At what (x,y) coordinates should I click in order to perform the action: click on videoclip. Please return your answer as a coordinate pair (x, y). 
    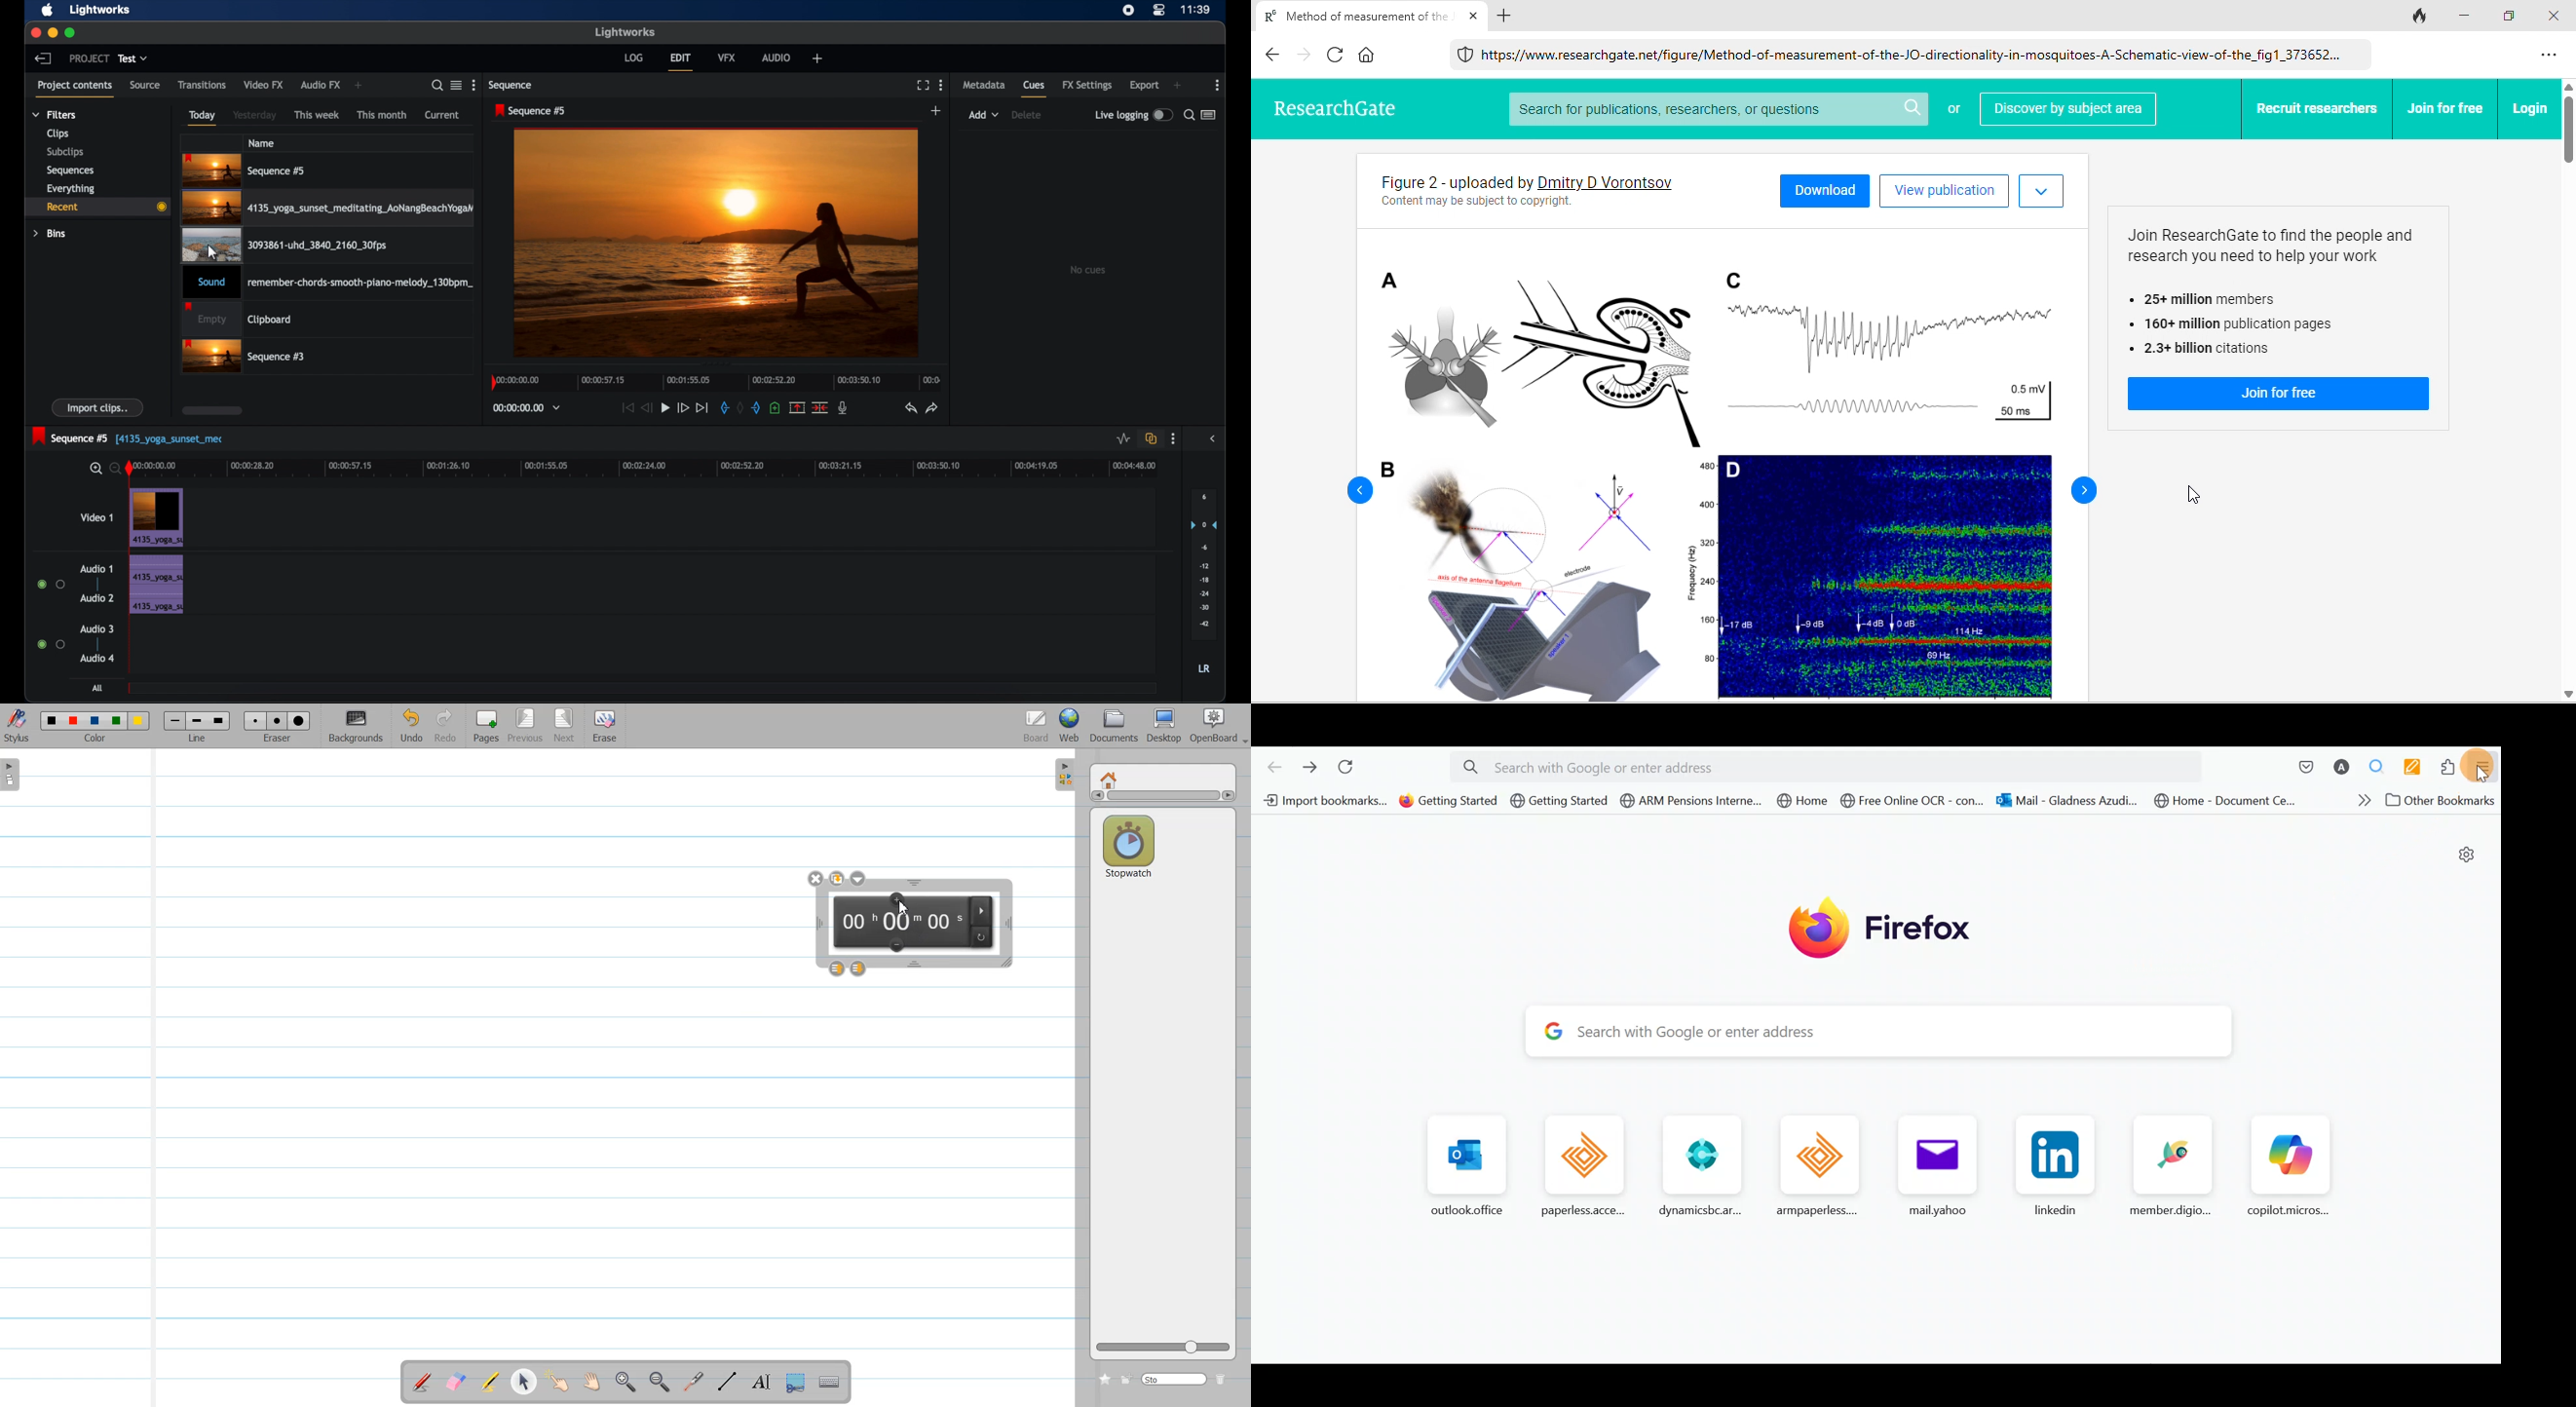
    Looking at the image, I should click on (328, 246).